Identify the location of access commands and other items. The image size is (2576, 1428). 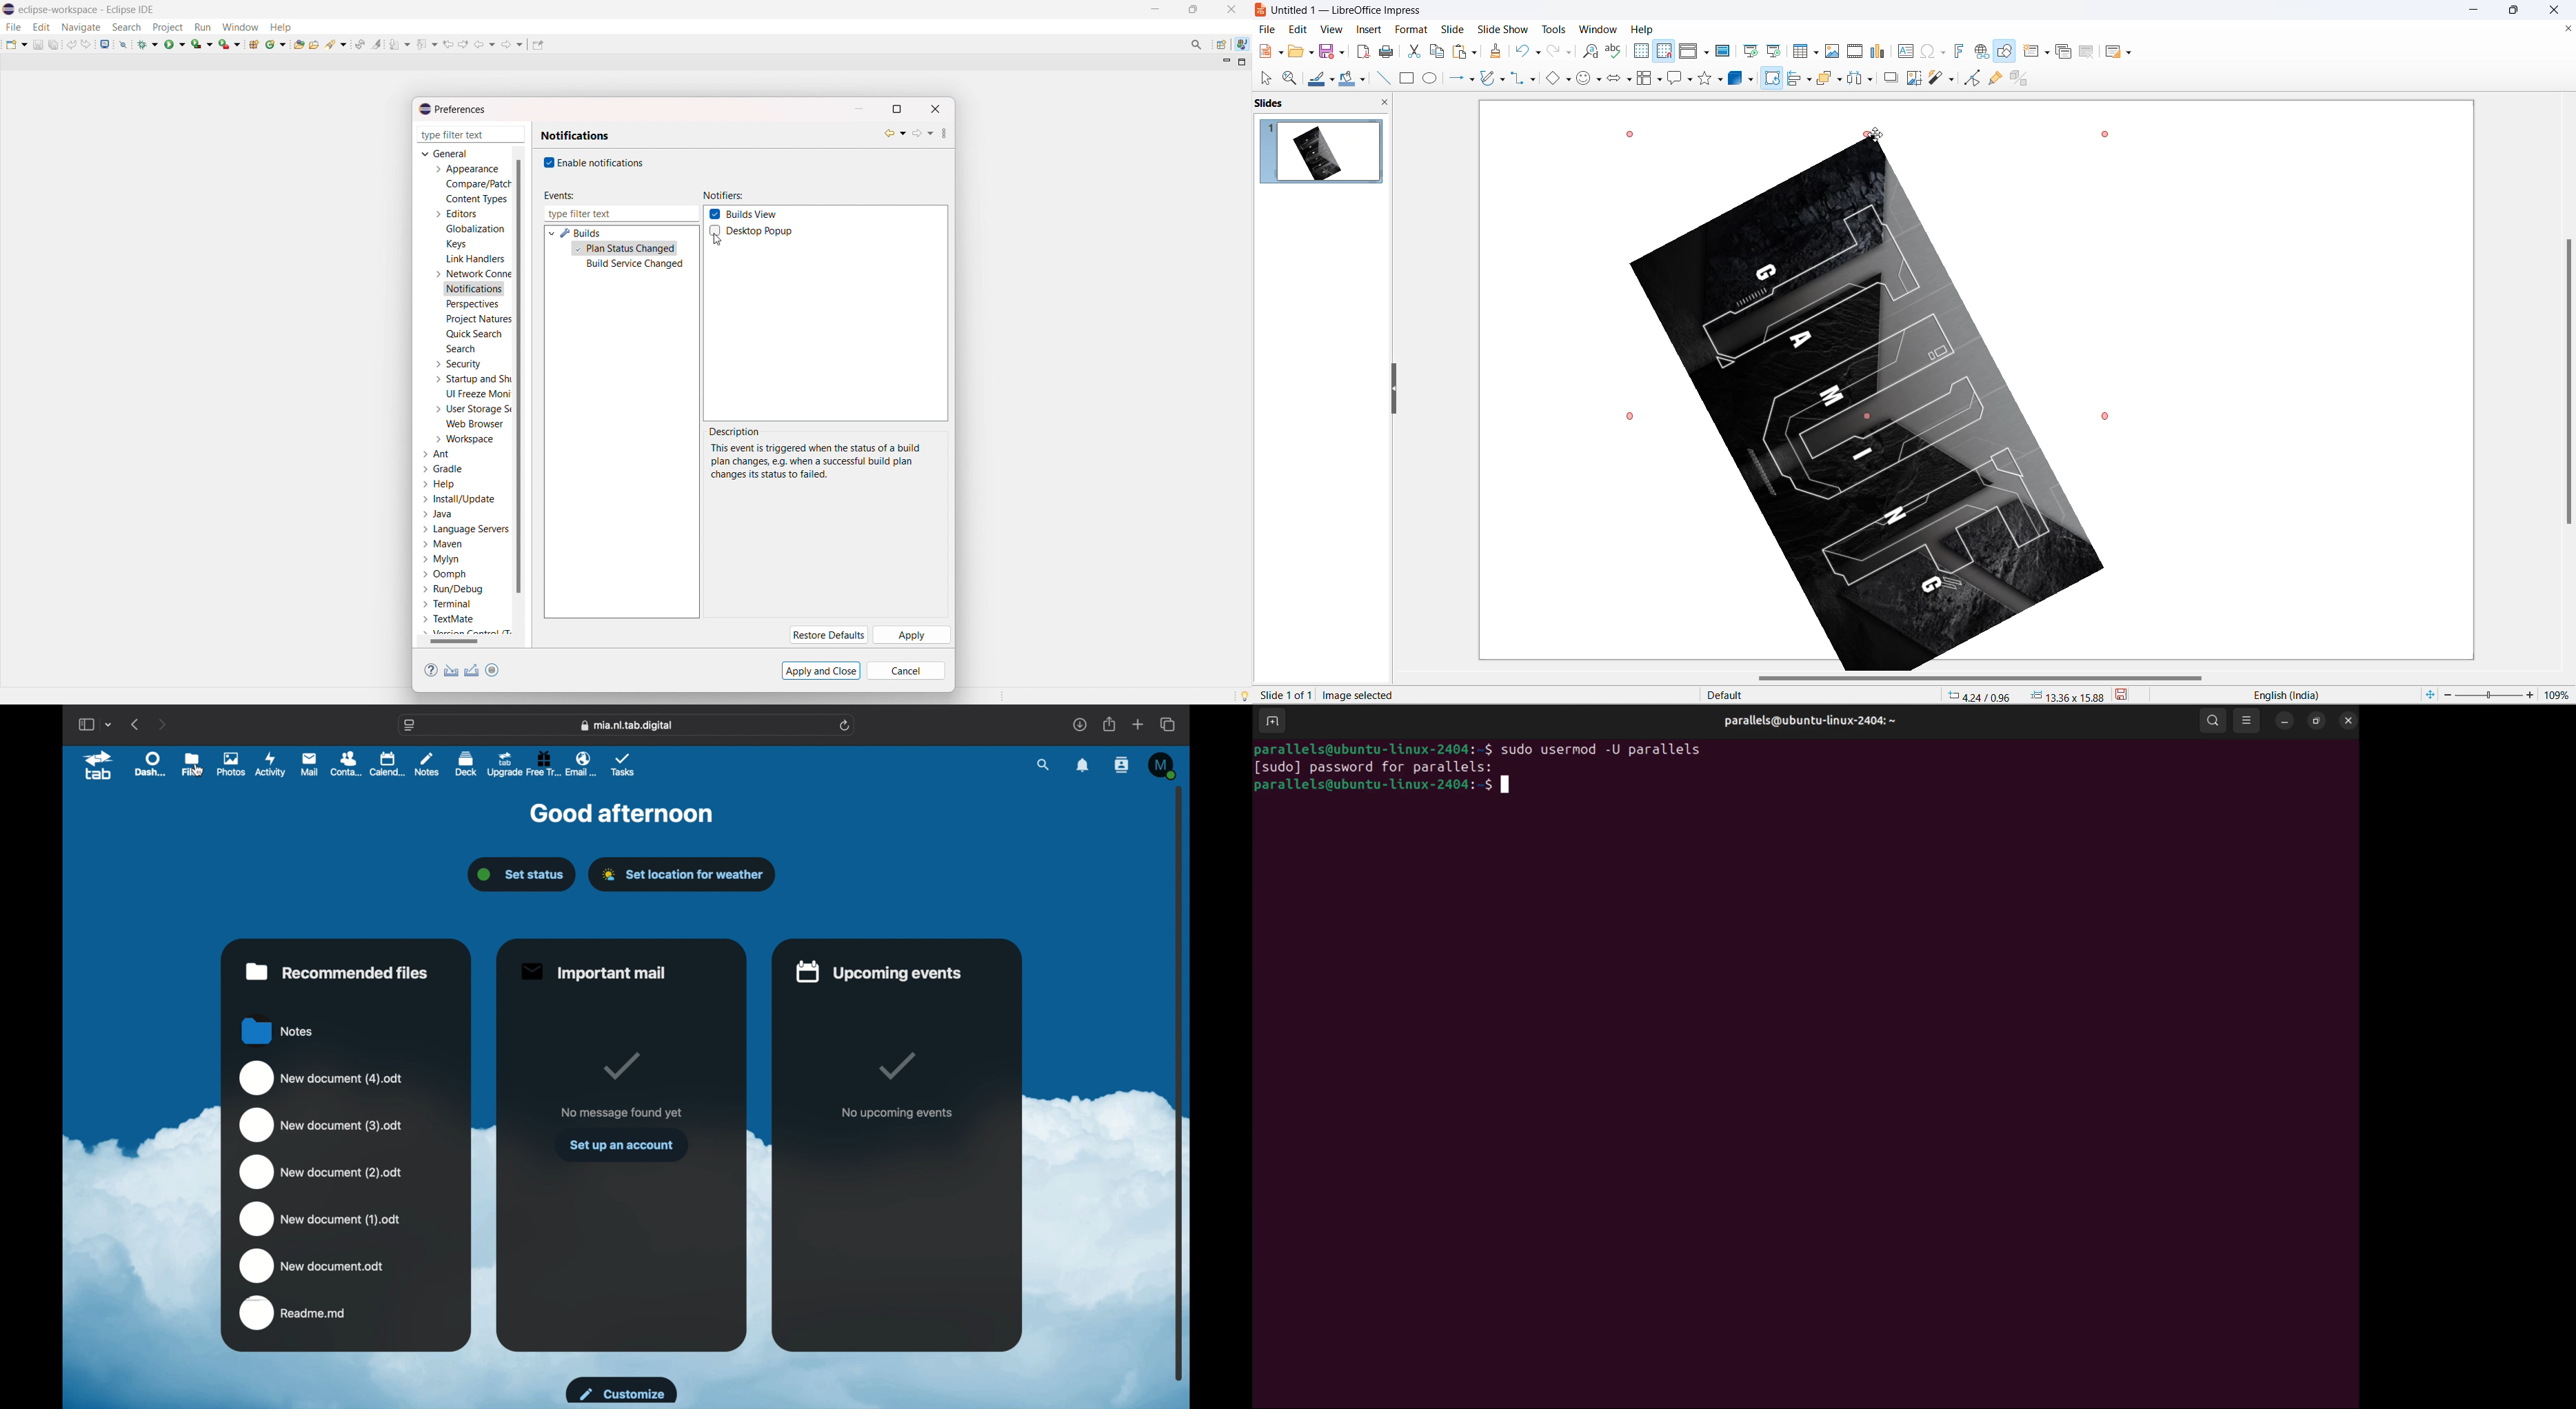
(1198, 44).